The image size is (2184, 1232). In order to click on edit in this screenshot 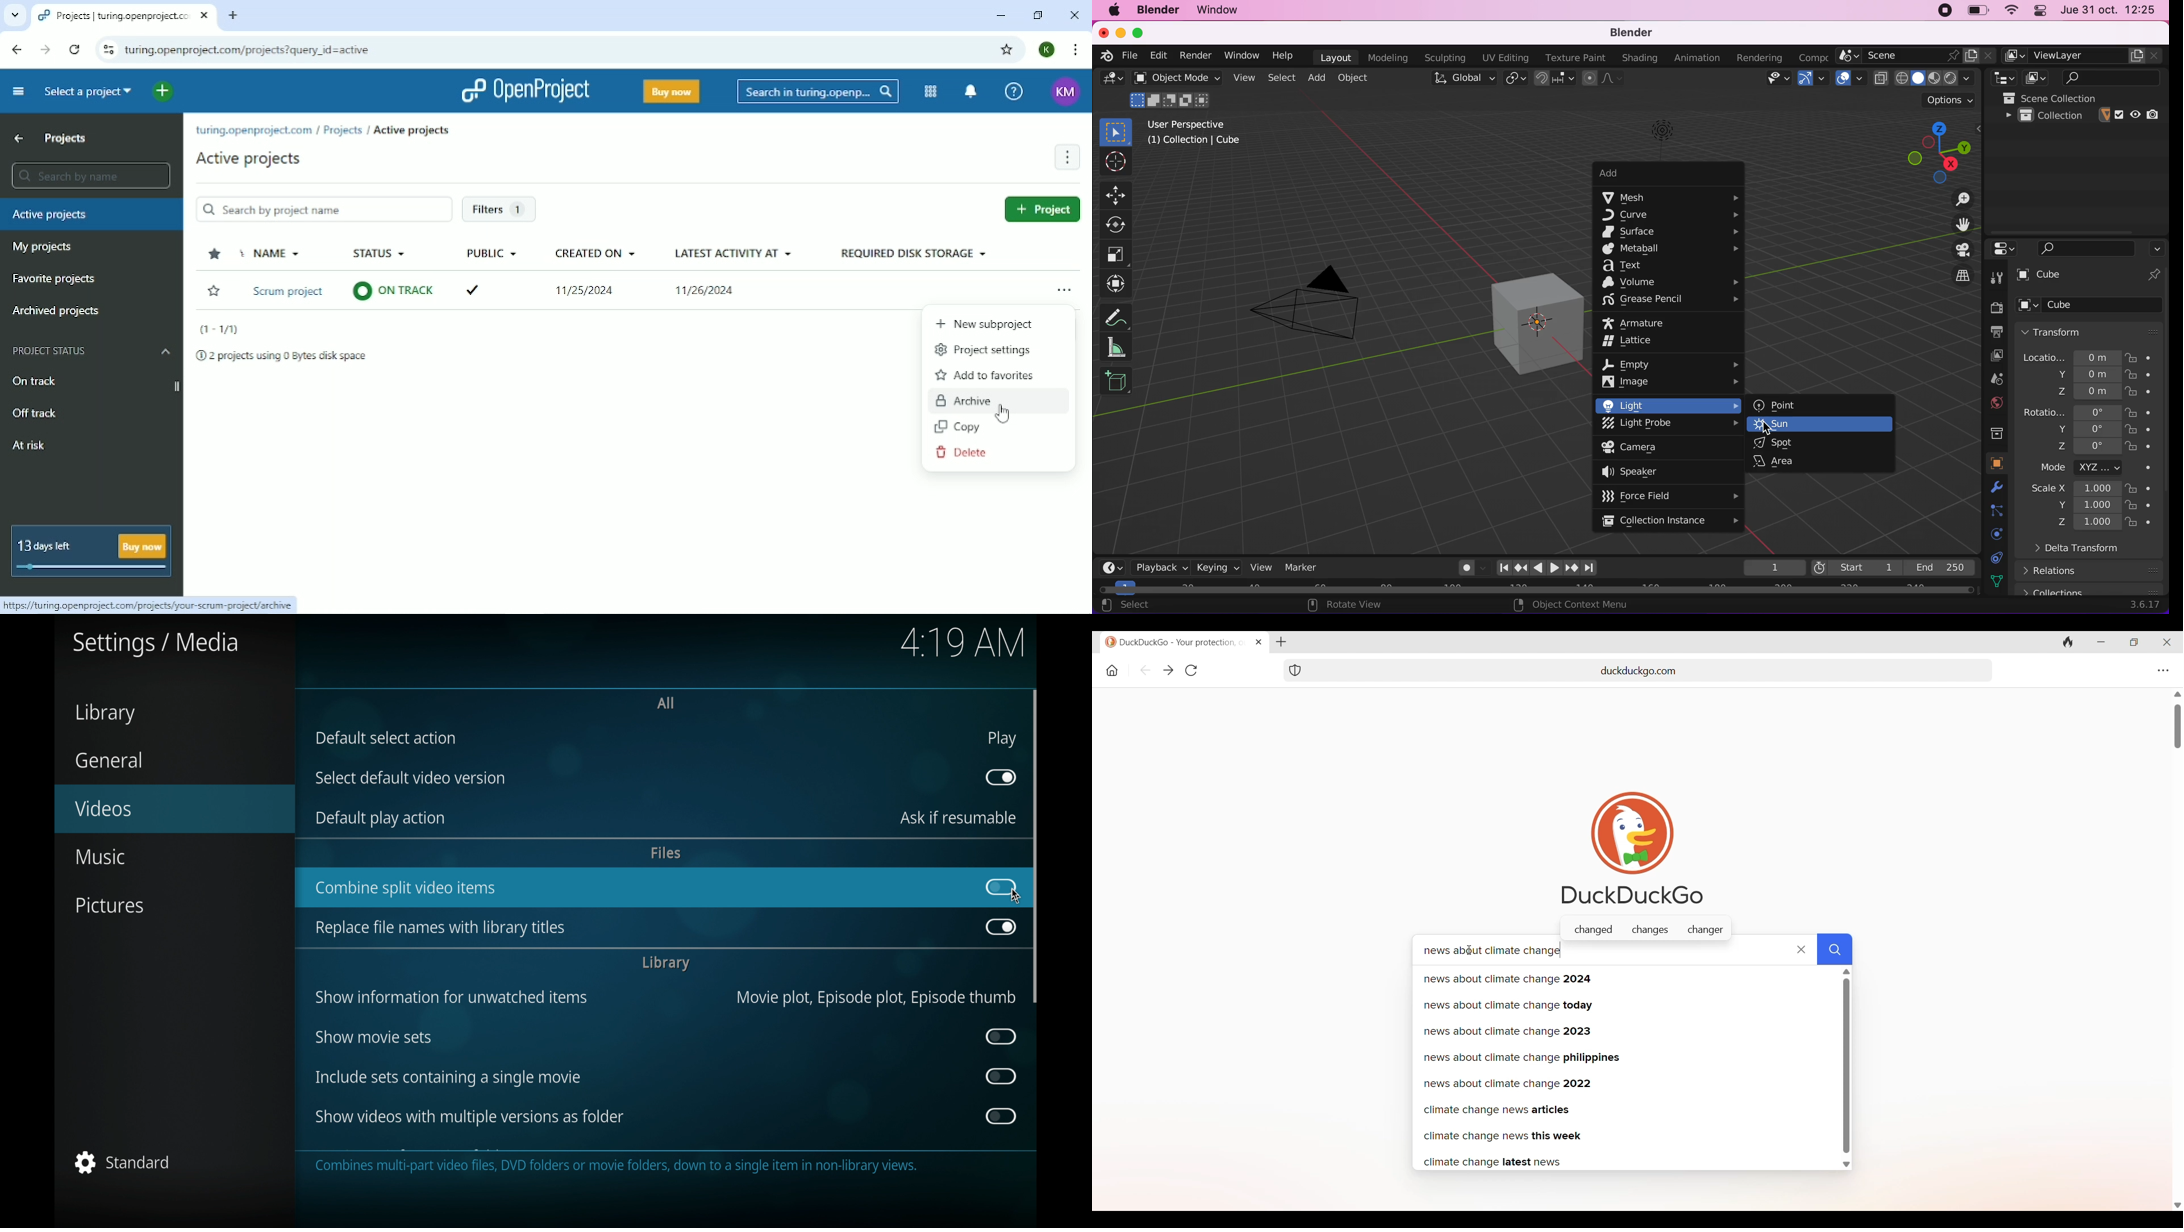, I will do `click(1161, 56)`.